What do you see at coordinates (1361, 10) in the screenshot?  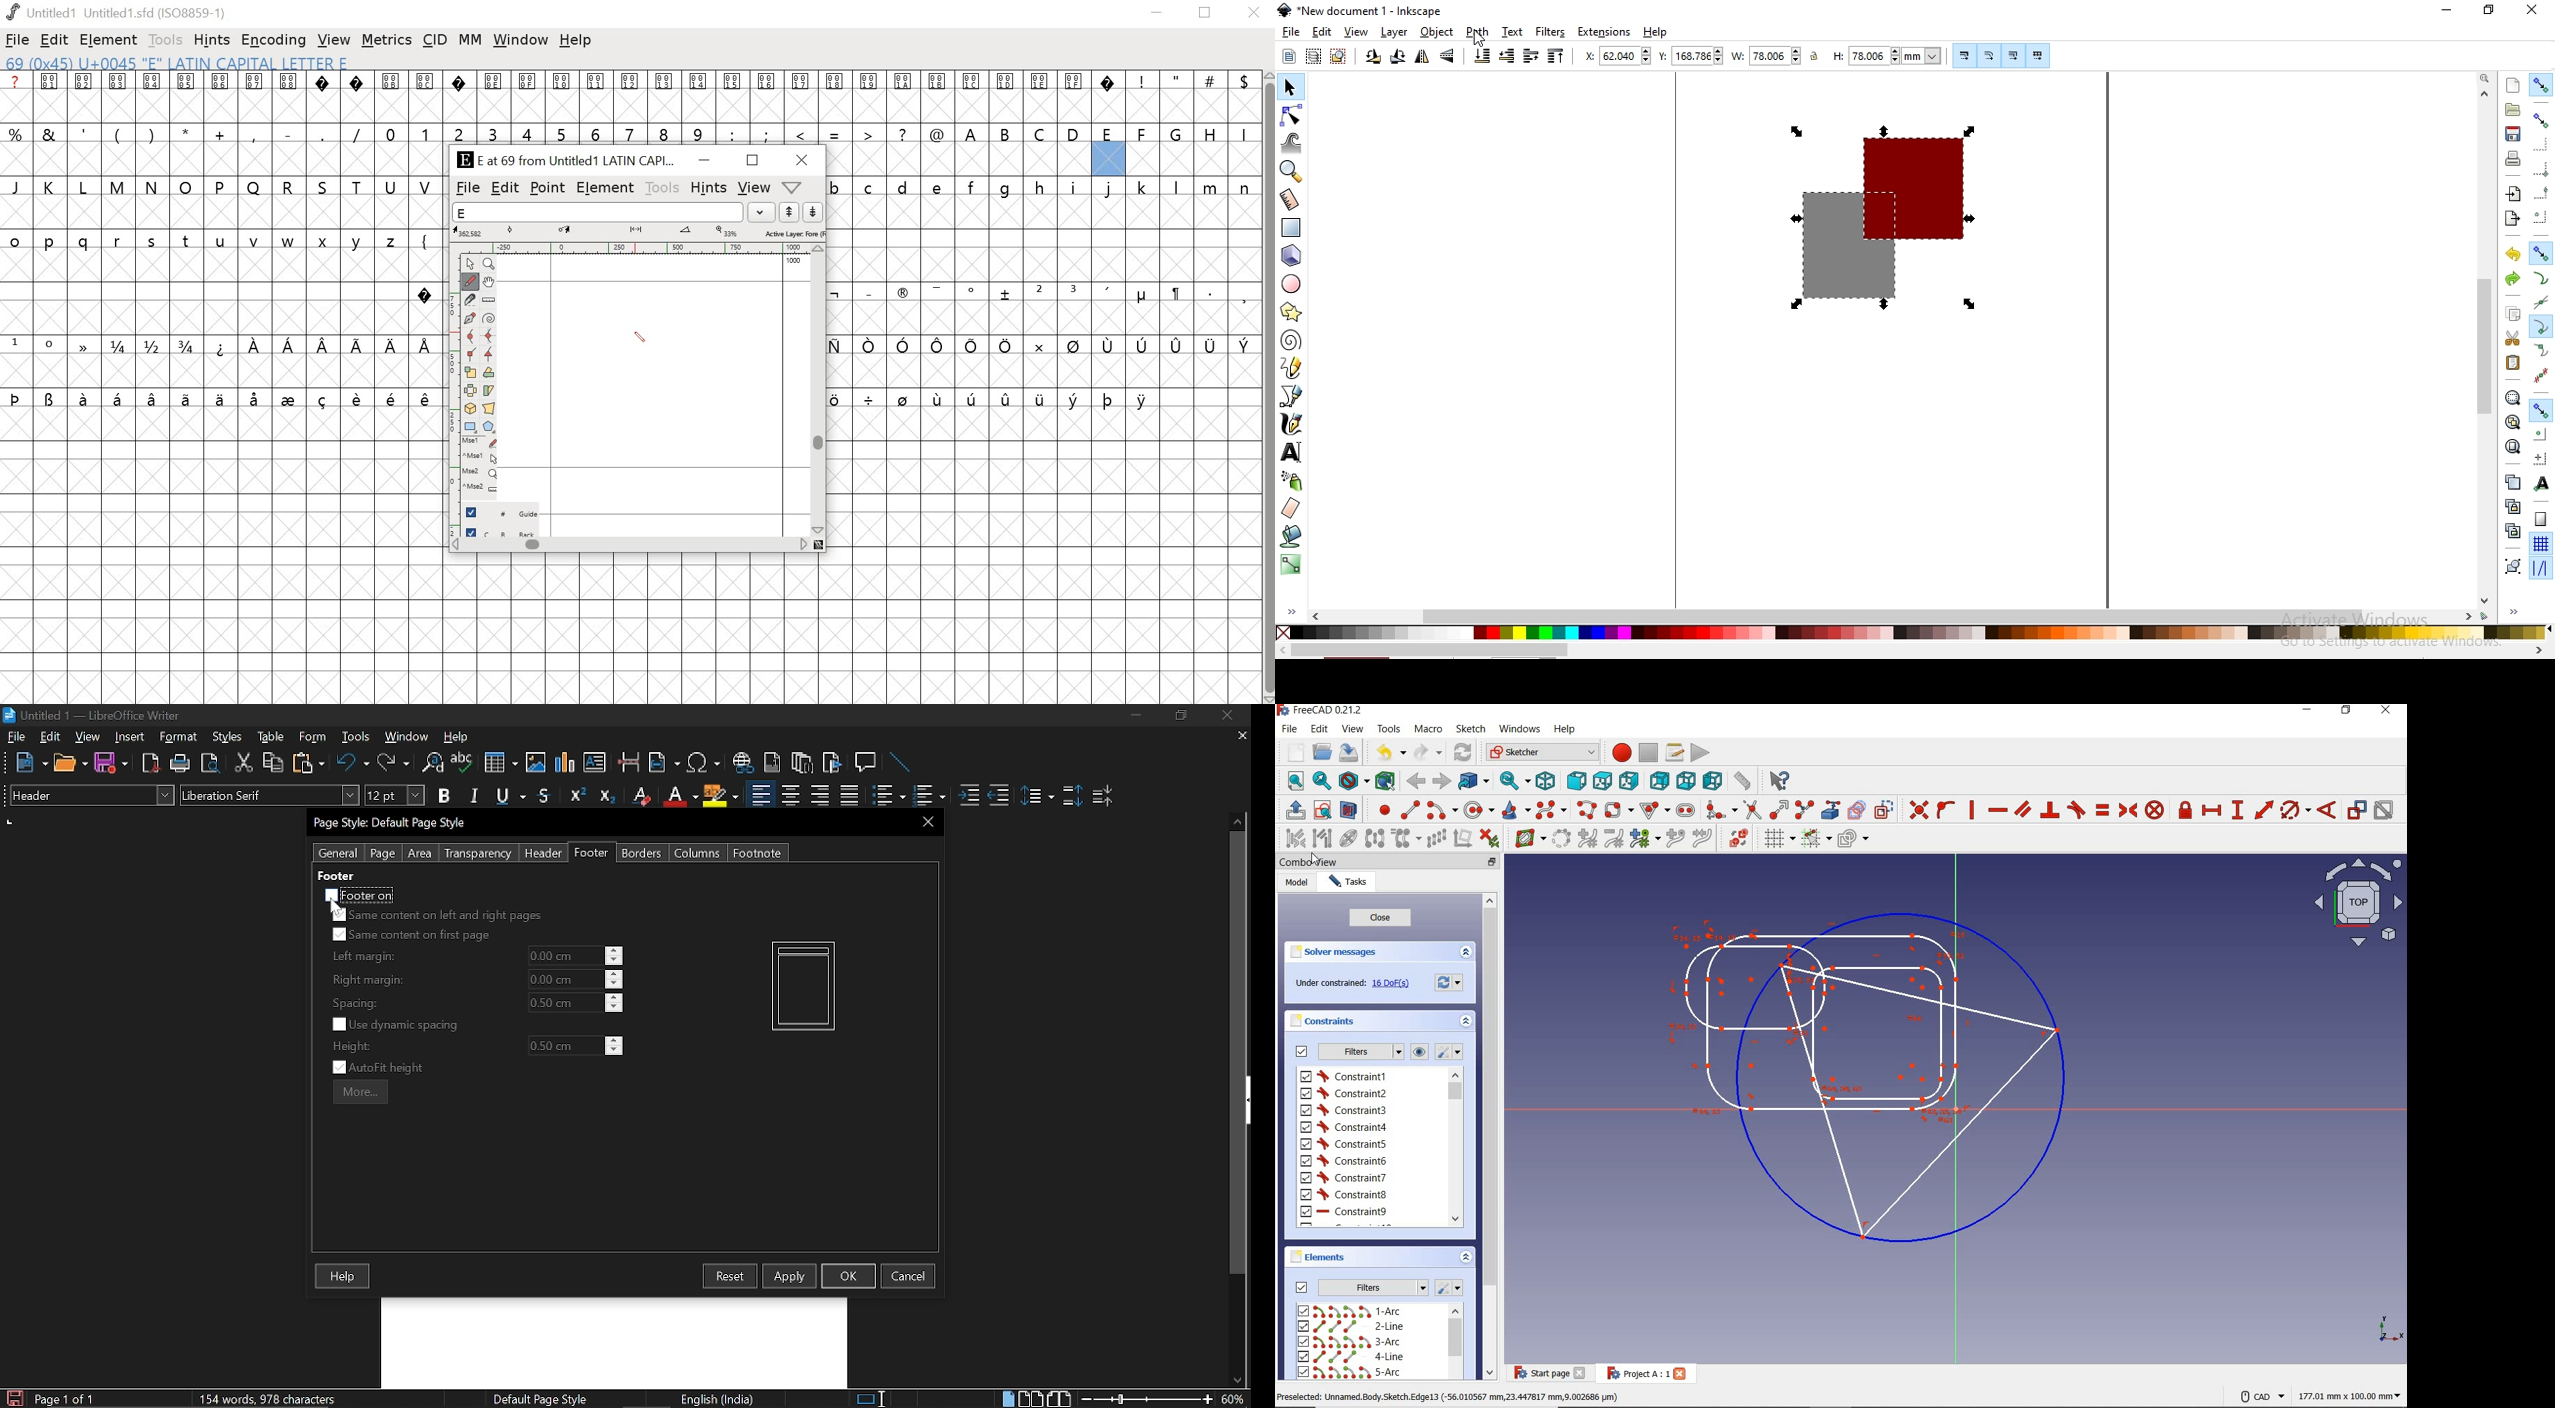 I see `new document 1 - Inkscape` at bounding box center [1361, 10].